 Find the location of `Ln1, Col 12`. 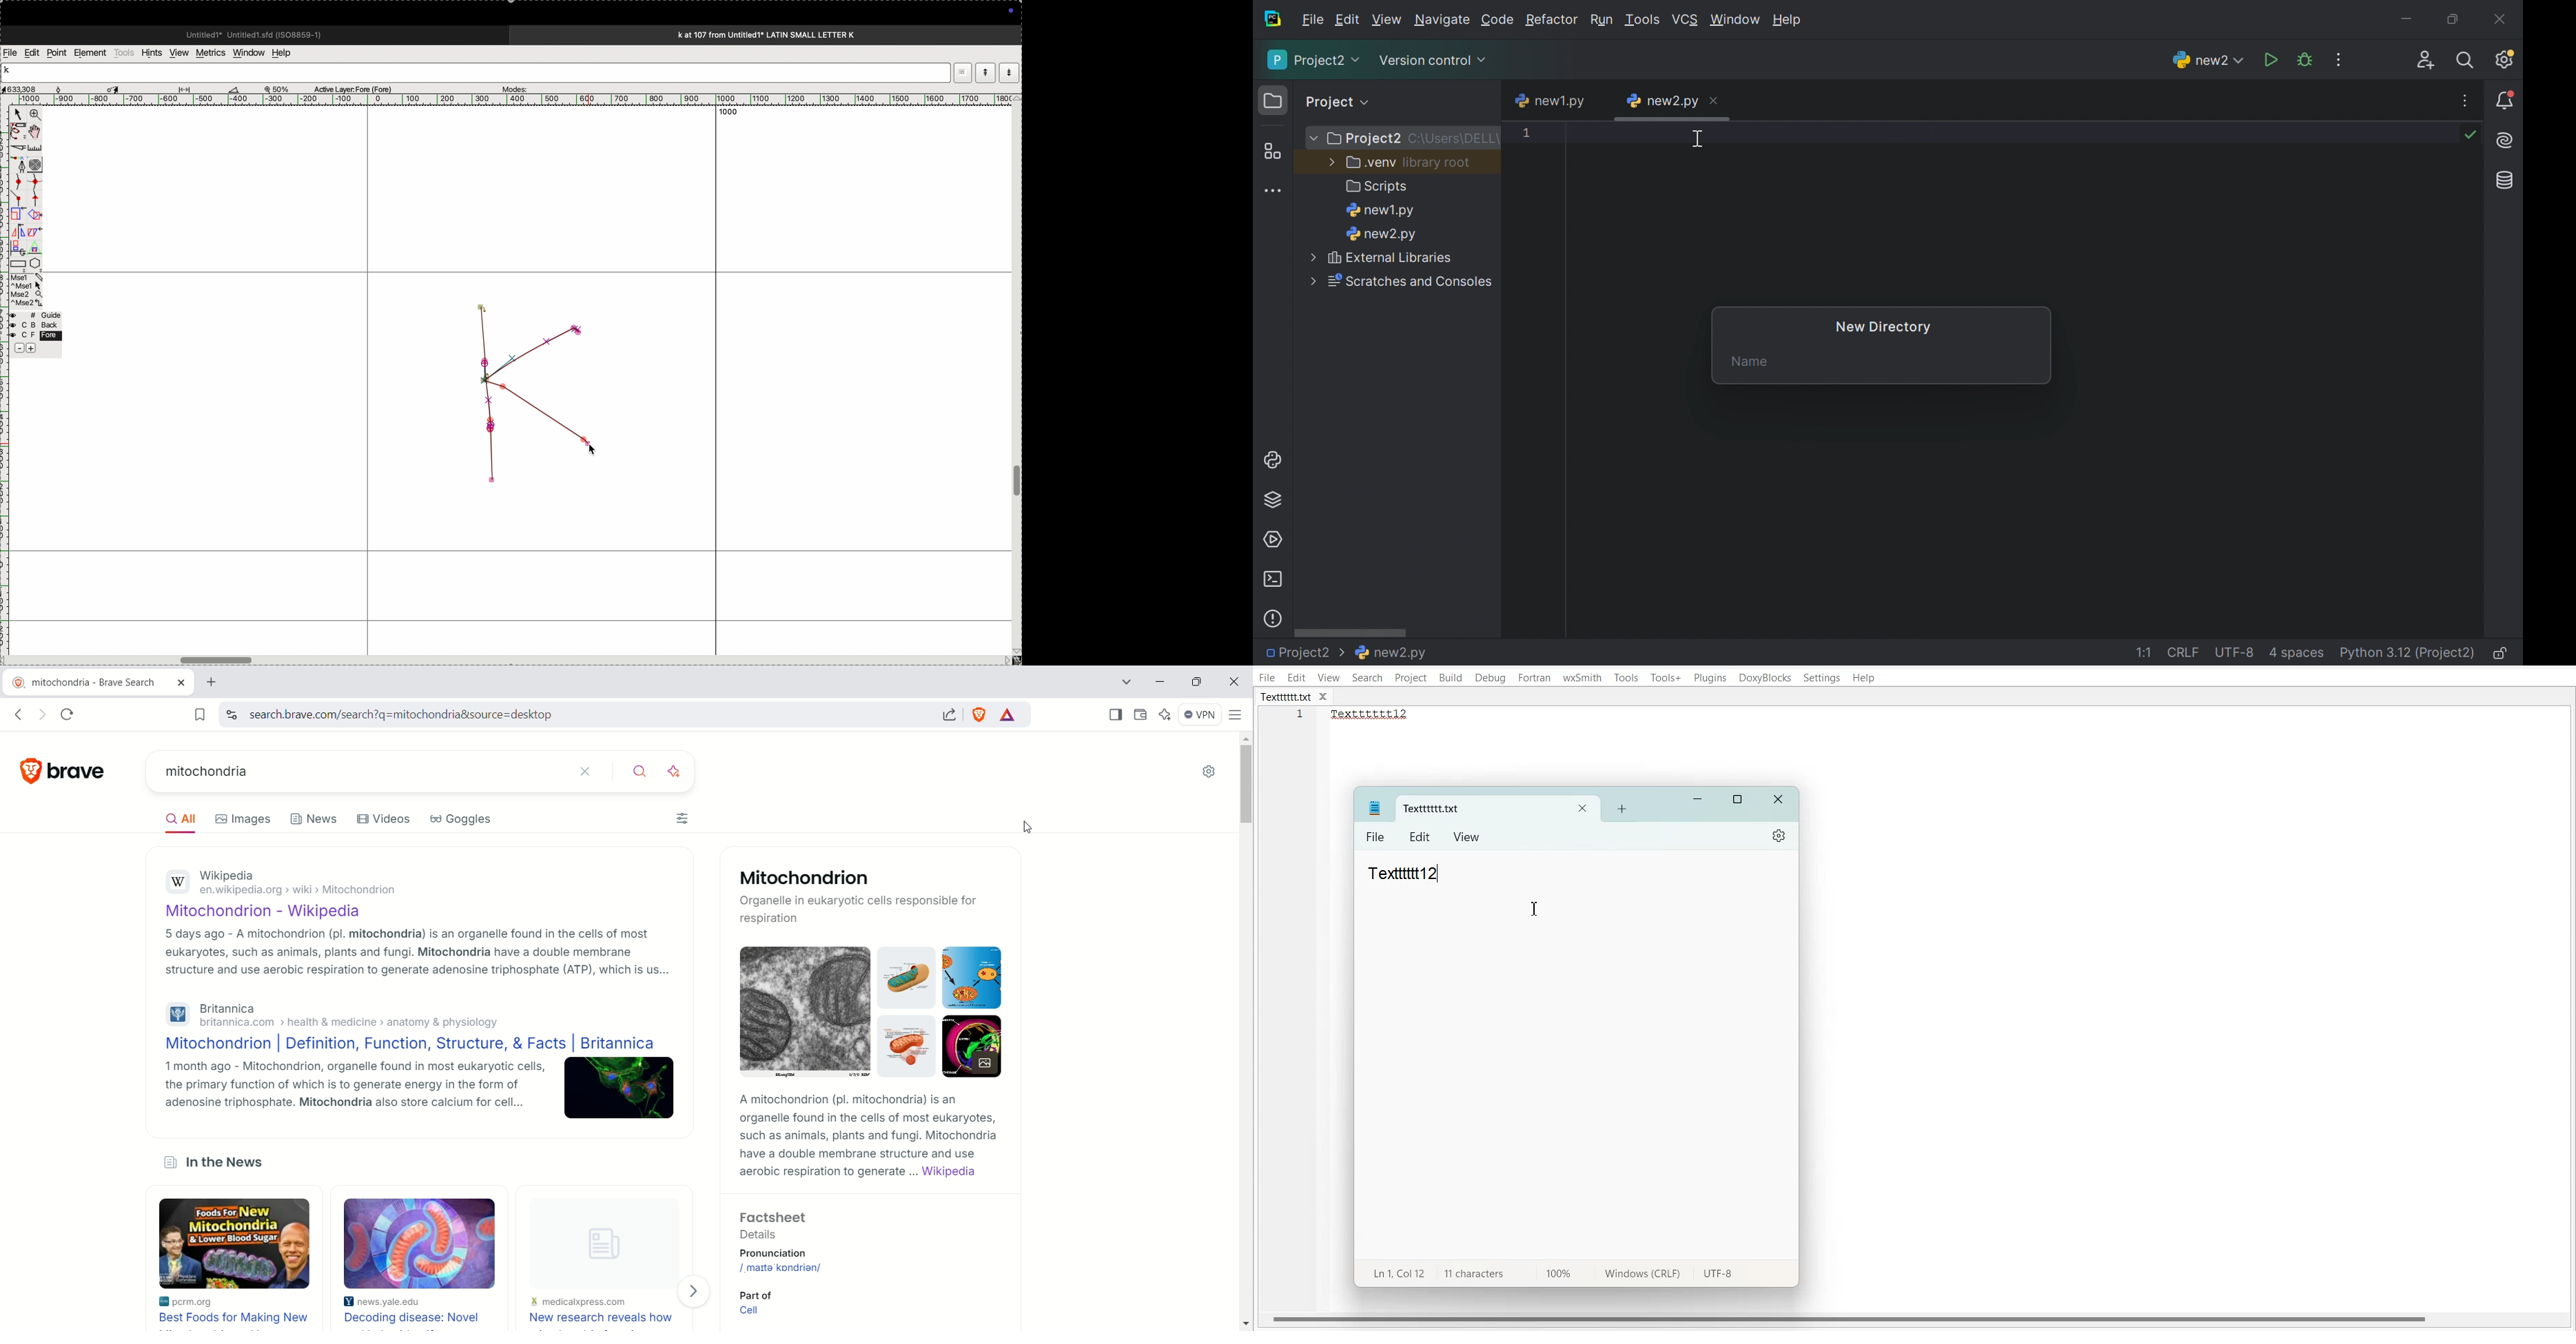

Ln1, Col 12 is located at coordinates (1396, 1272).